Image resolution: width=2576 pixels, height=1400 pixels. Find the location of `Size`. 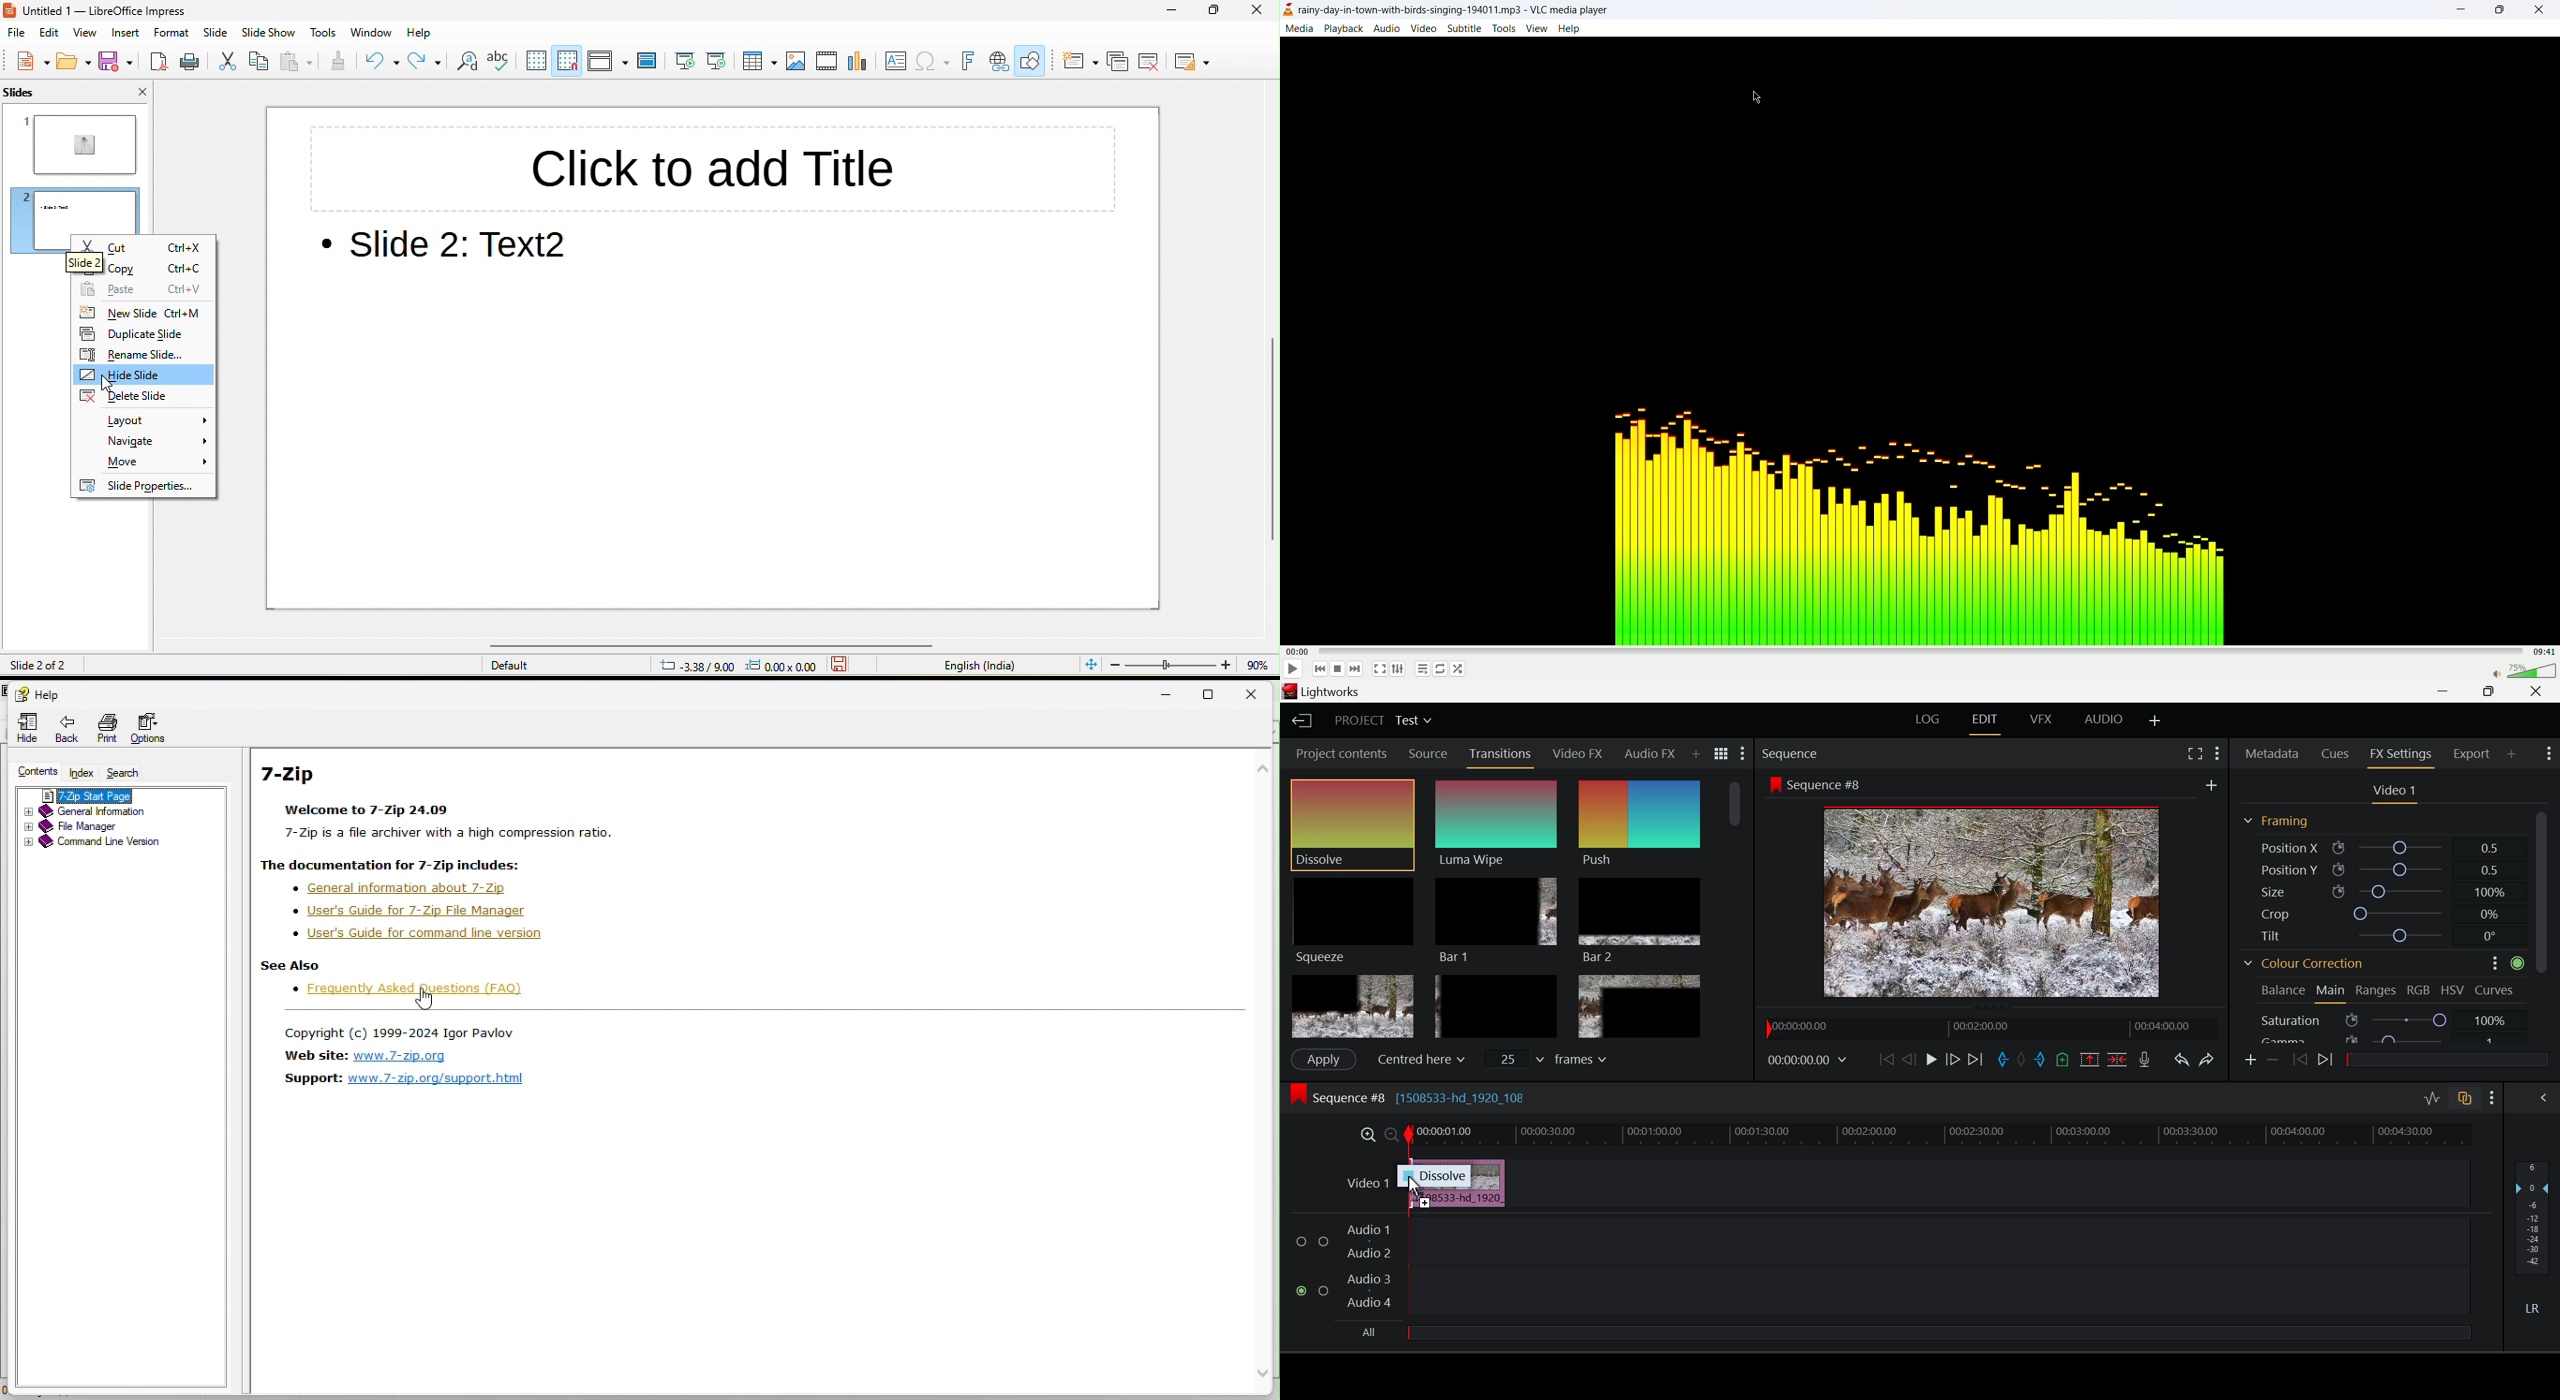

Size is located at coordinates (2377, 891).